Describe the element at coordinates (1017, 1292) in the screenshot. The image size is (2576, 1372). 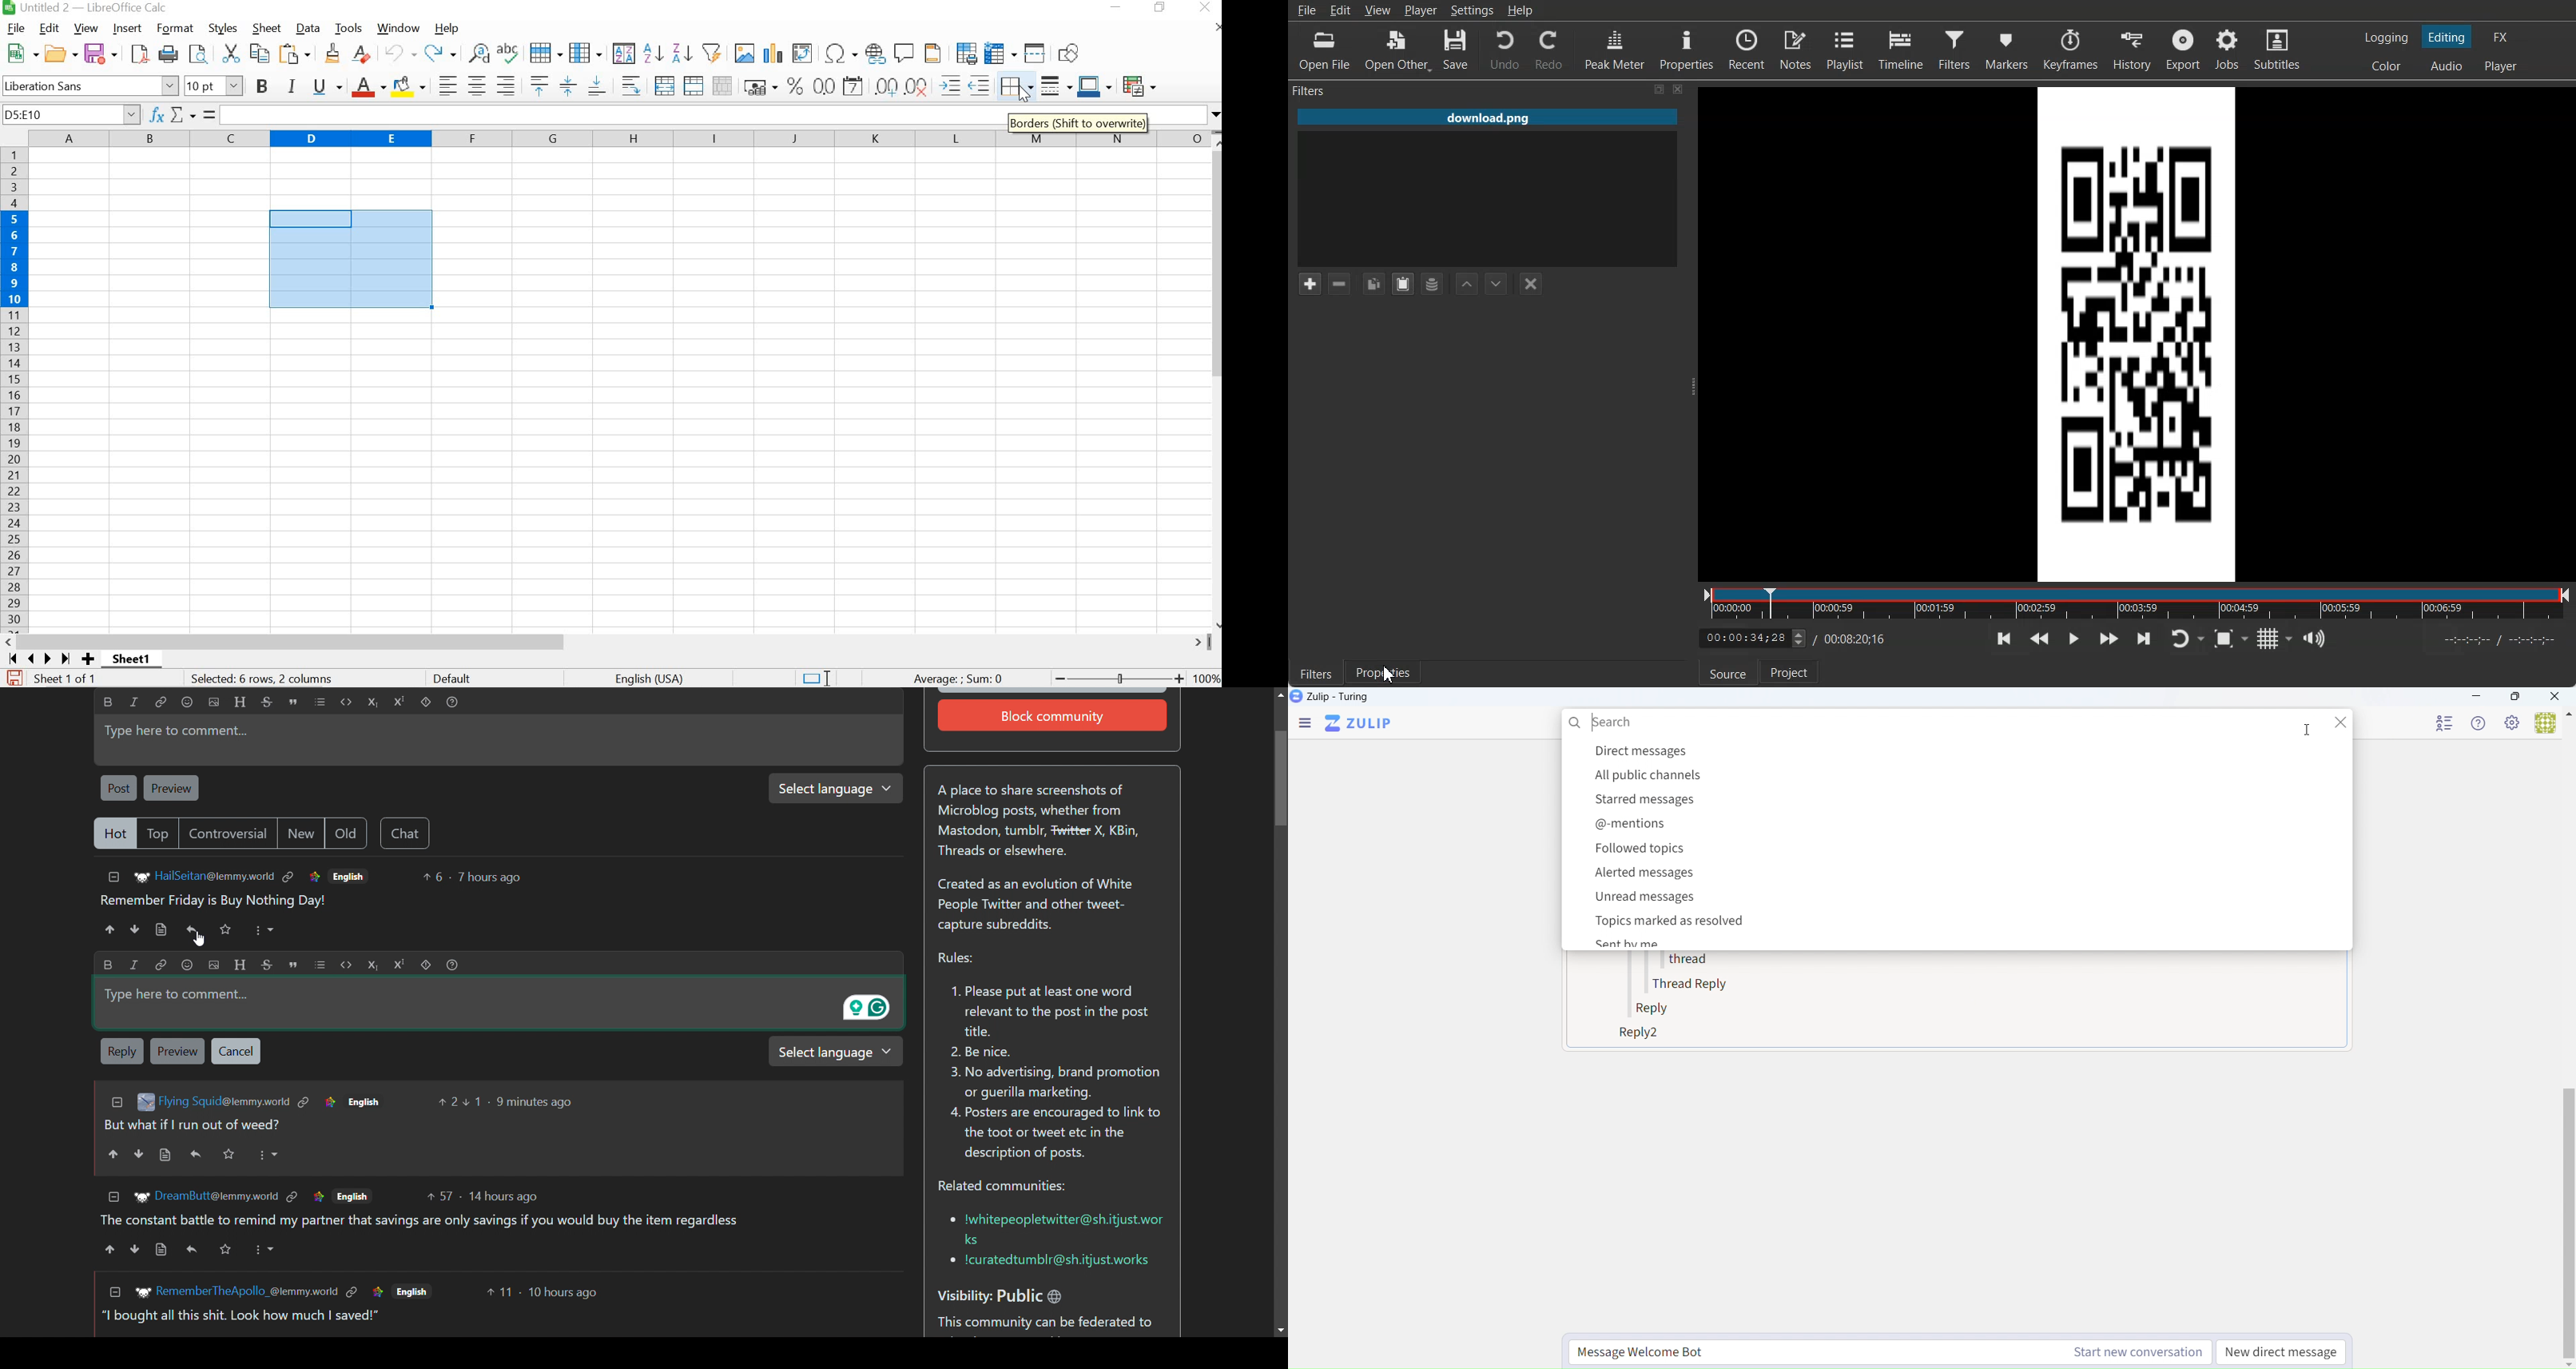
I see `Visibility: Public` at that location.